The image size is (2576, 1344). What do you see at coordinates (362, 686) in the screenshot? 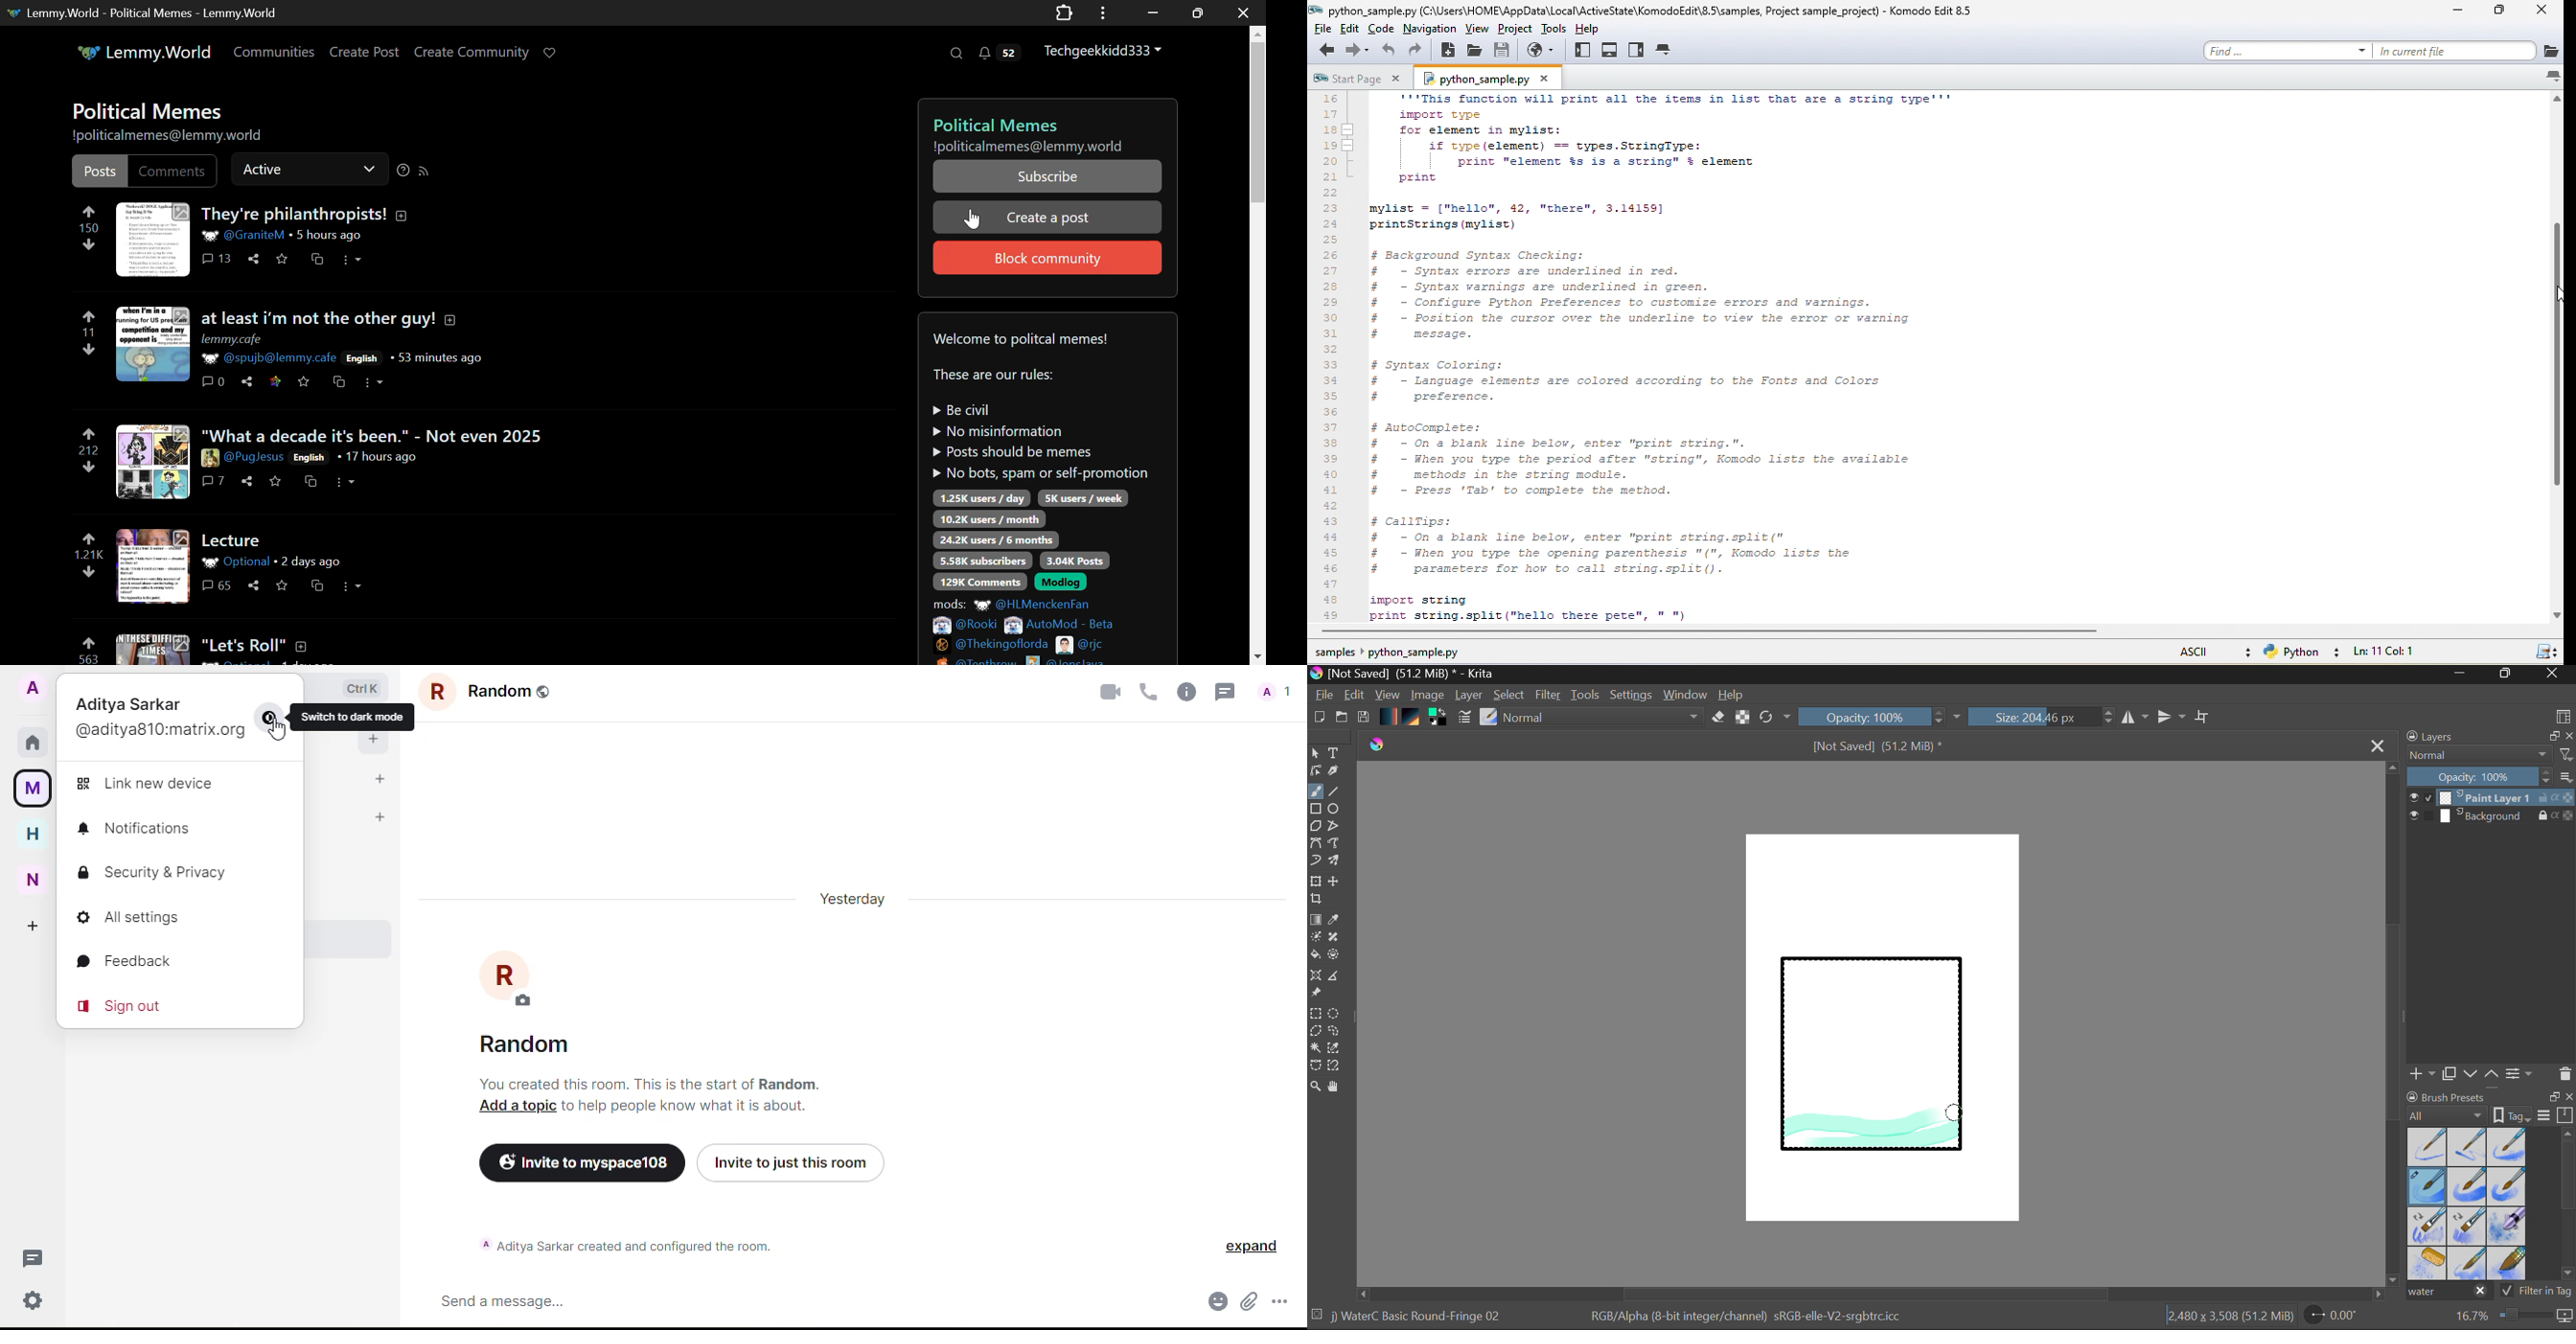
I see `ctrl+k` at bounding box center [362, 686].